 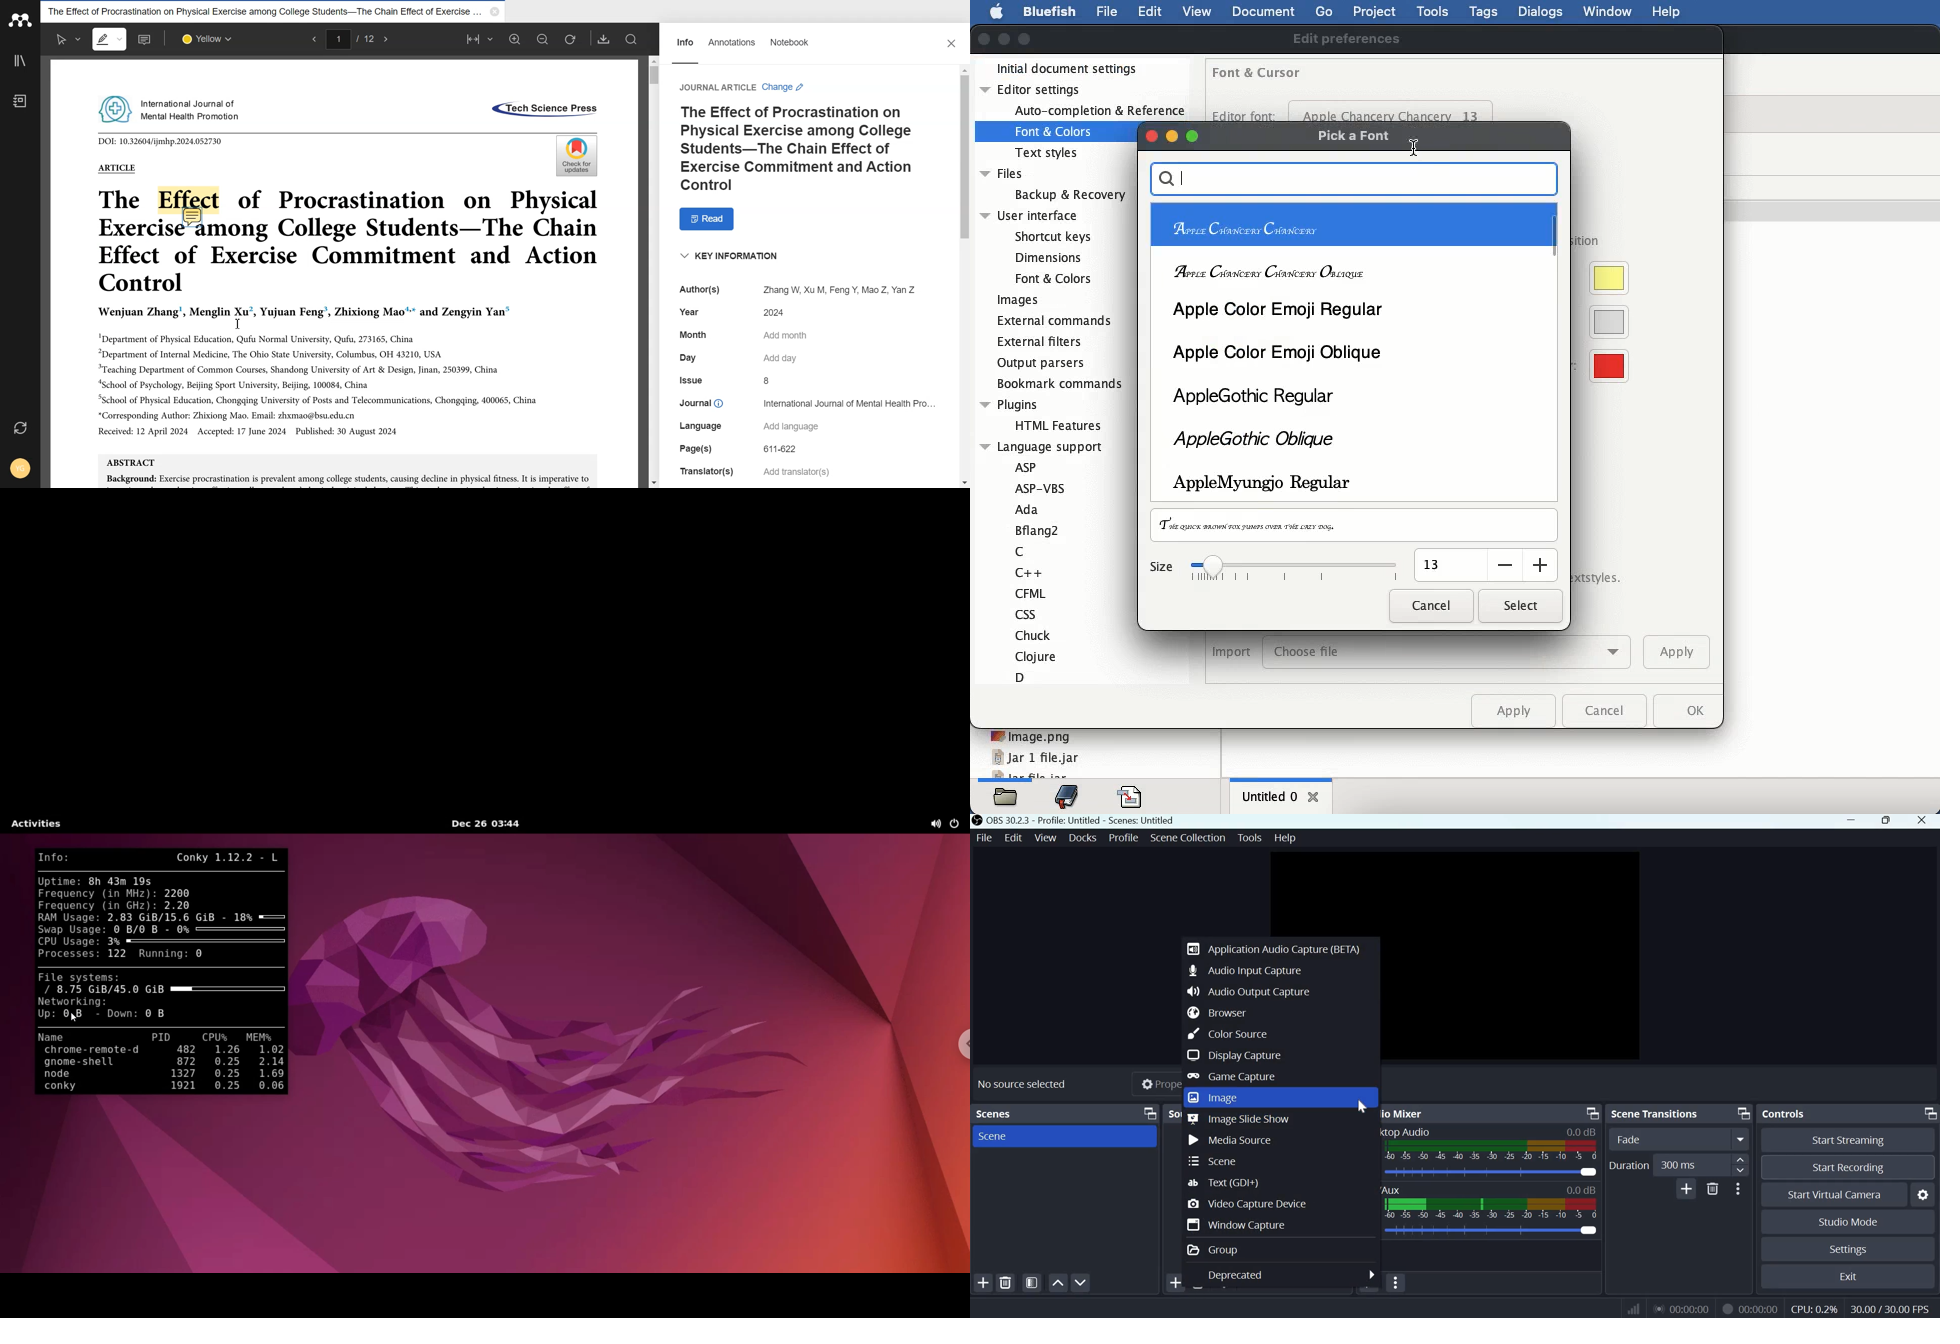 What do you see at coordinates (791, 44) in the screenshot?
I see `Notebook` at bounding box center [791, 44].